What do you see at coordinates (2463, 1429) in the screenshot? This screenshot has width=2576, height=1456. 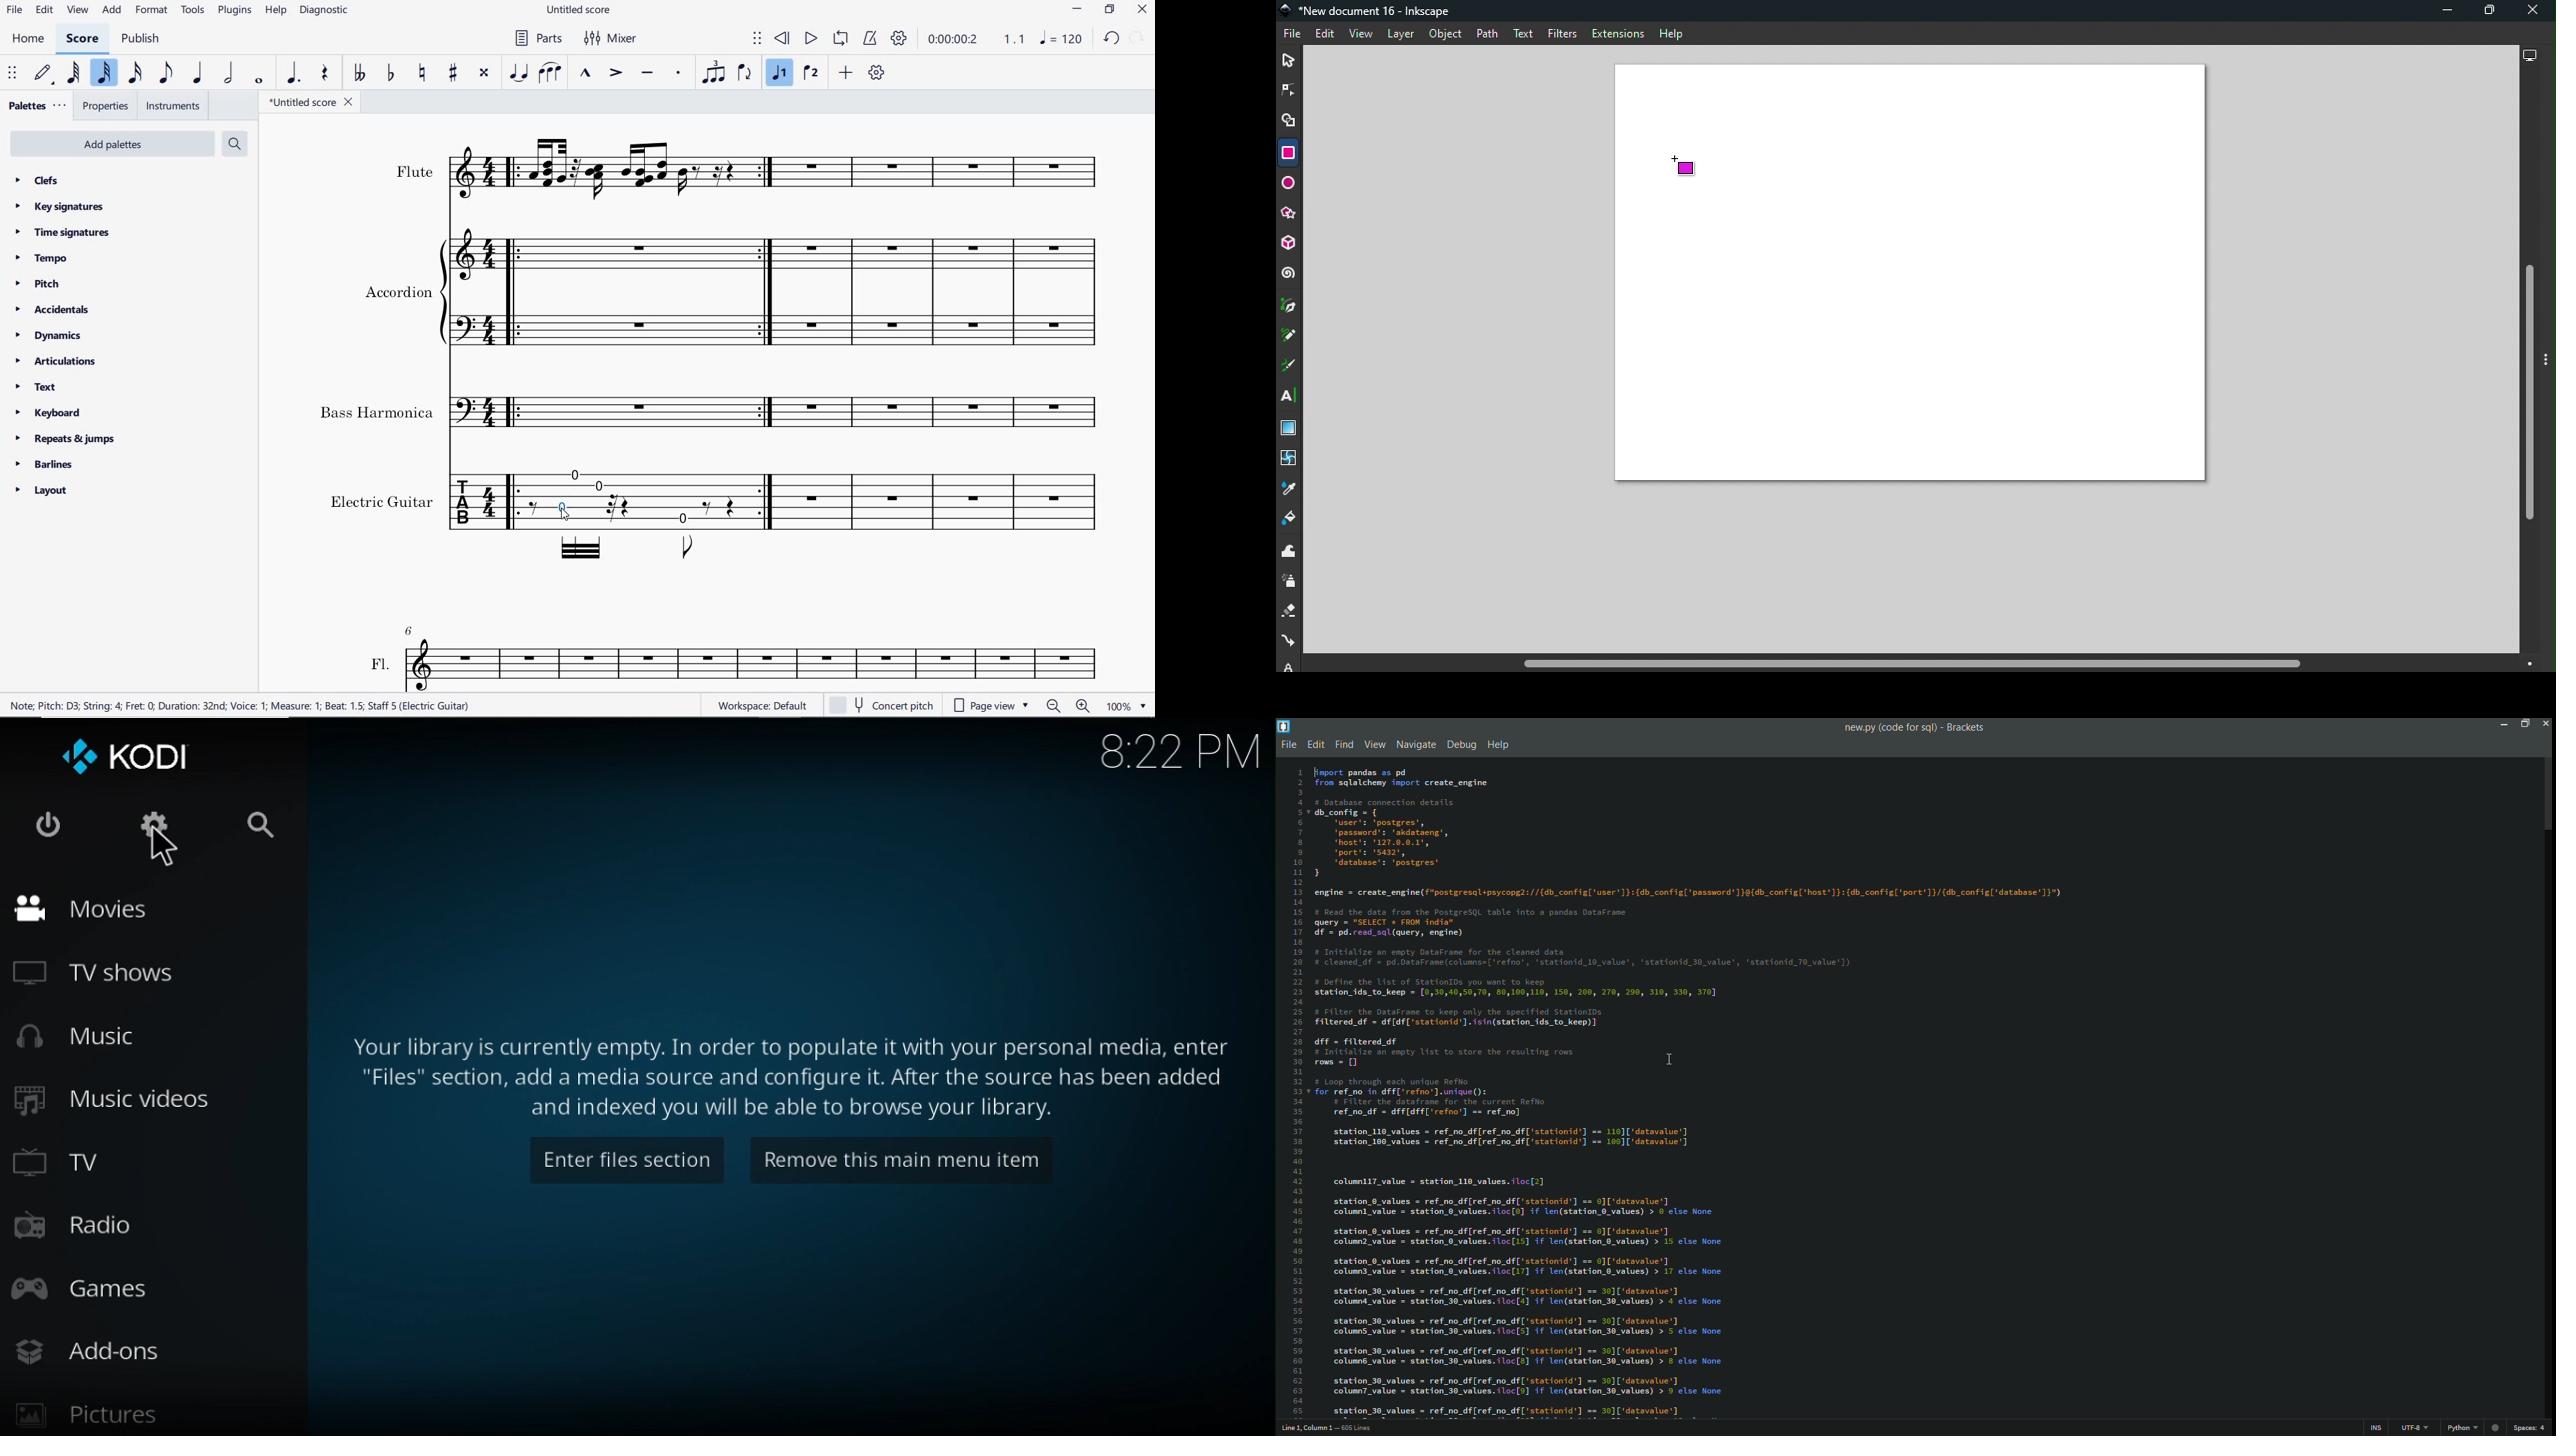 I see `file format` at bounding box center [2463, 1429].